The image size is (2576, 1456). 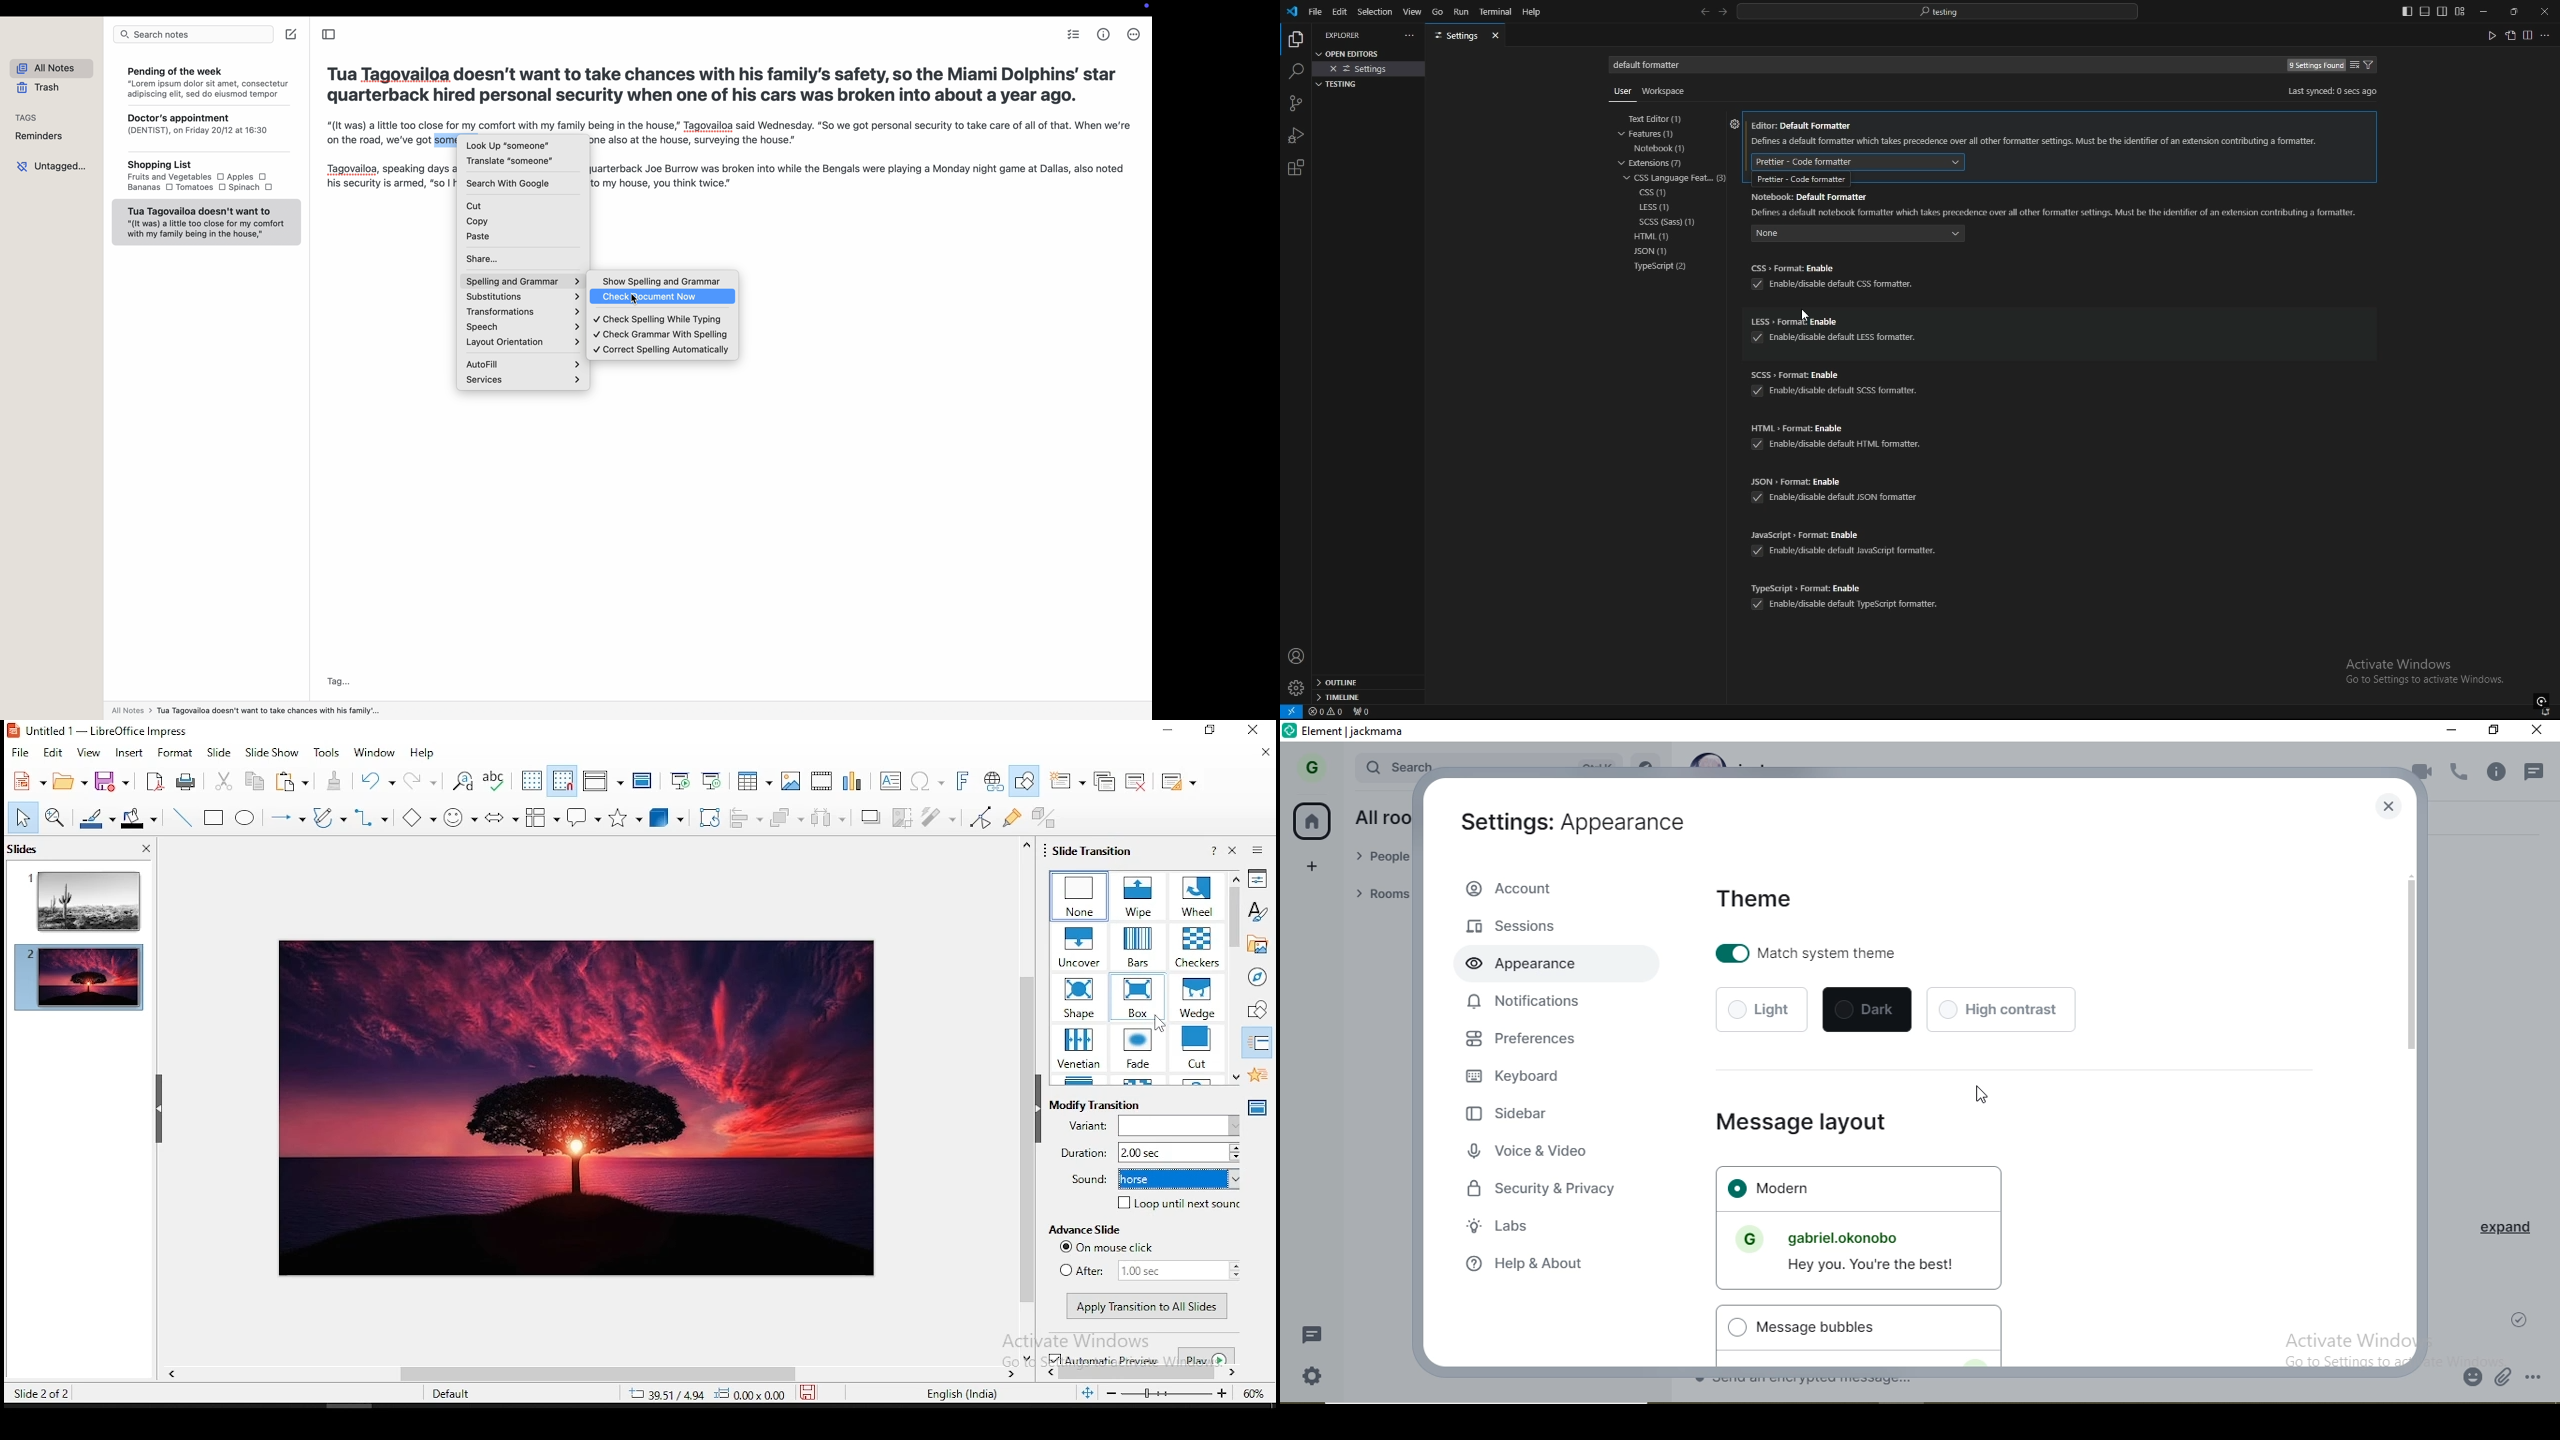 I want to click on paste, so click(x=524, y=238).